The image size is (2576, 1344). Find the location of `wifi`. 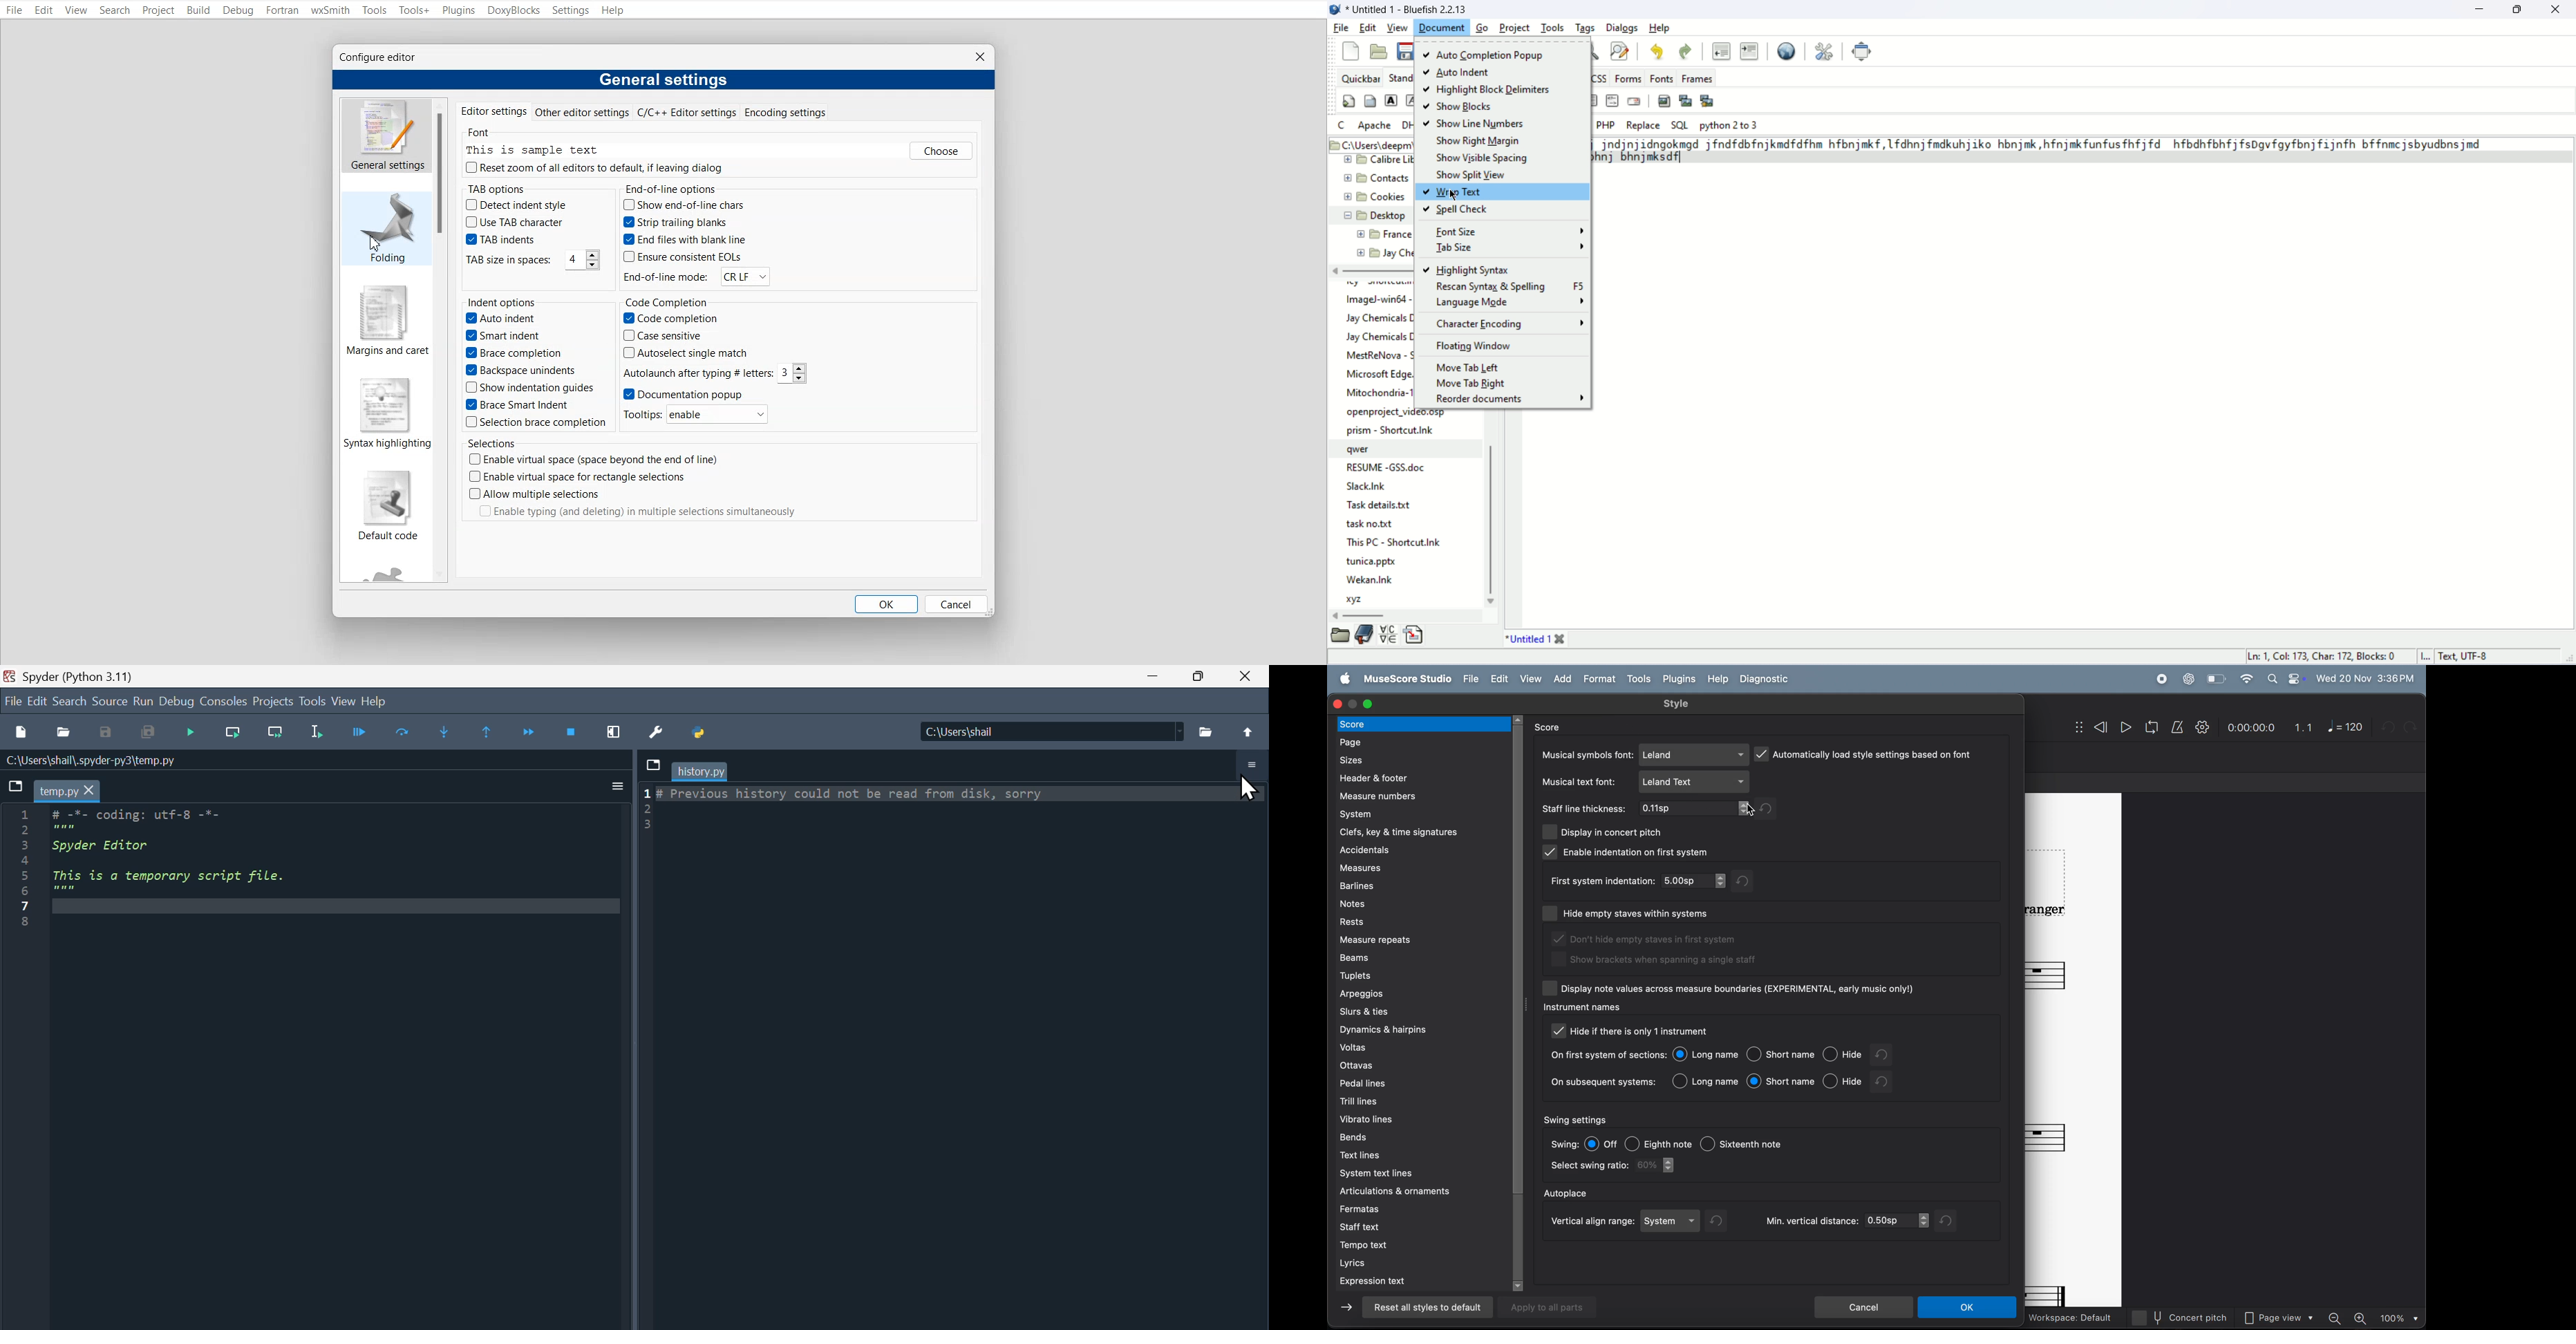

wifi is located at coordinates (2246, 679).